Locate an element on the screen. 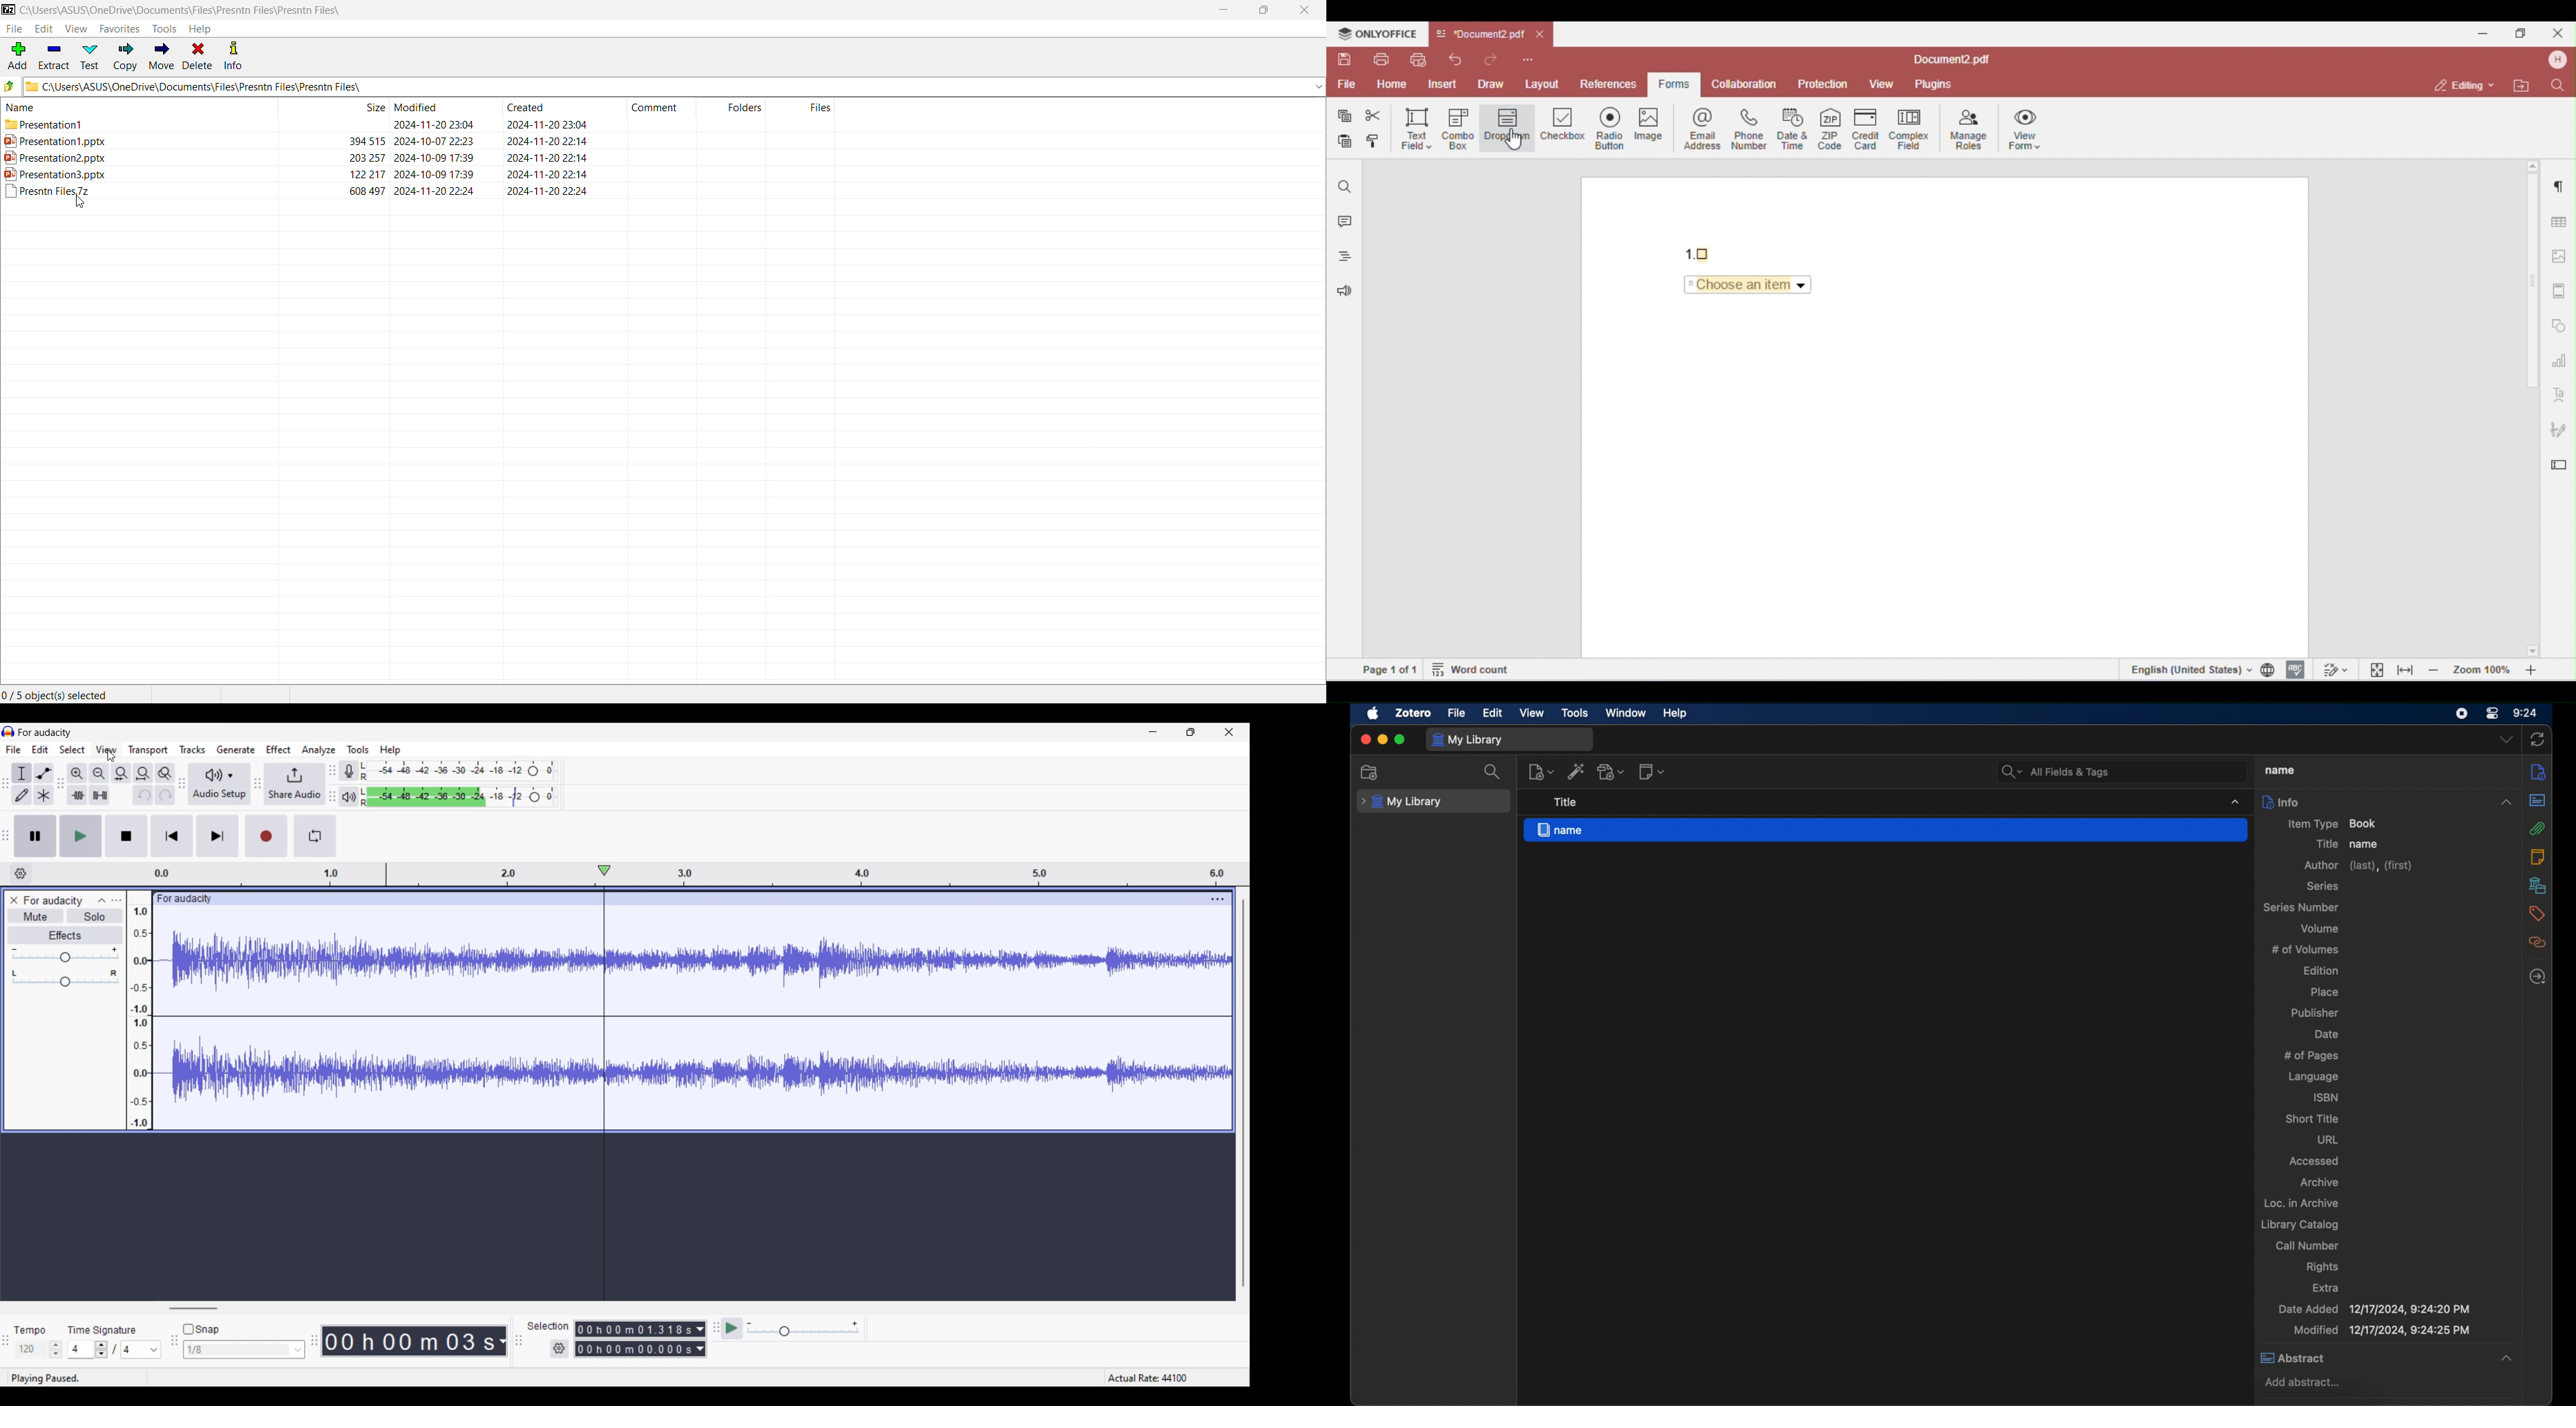 Image resolution: width=2576 pixels, height=1428 pixels. my library is located at coordinates (1401, 802).